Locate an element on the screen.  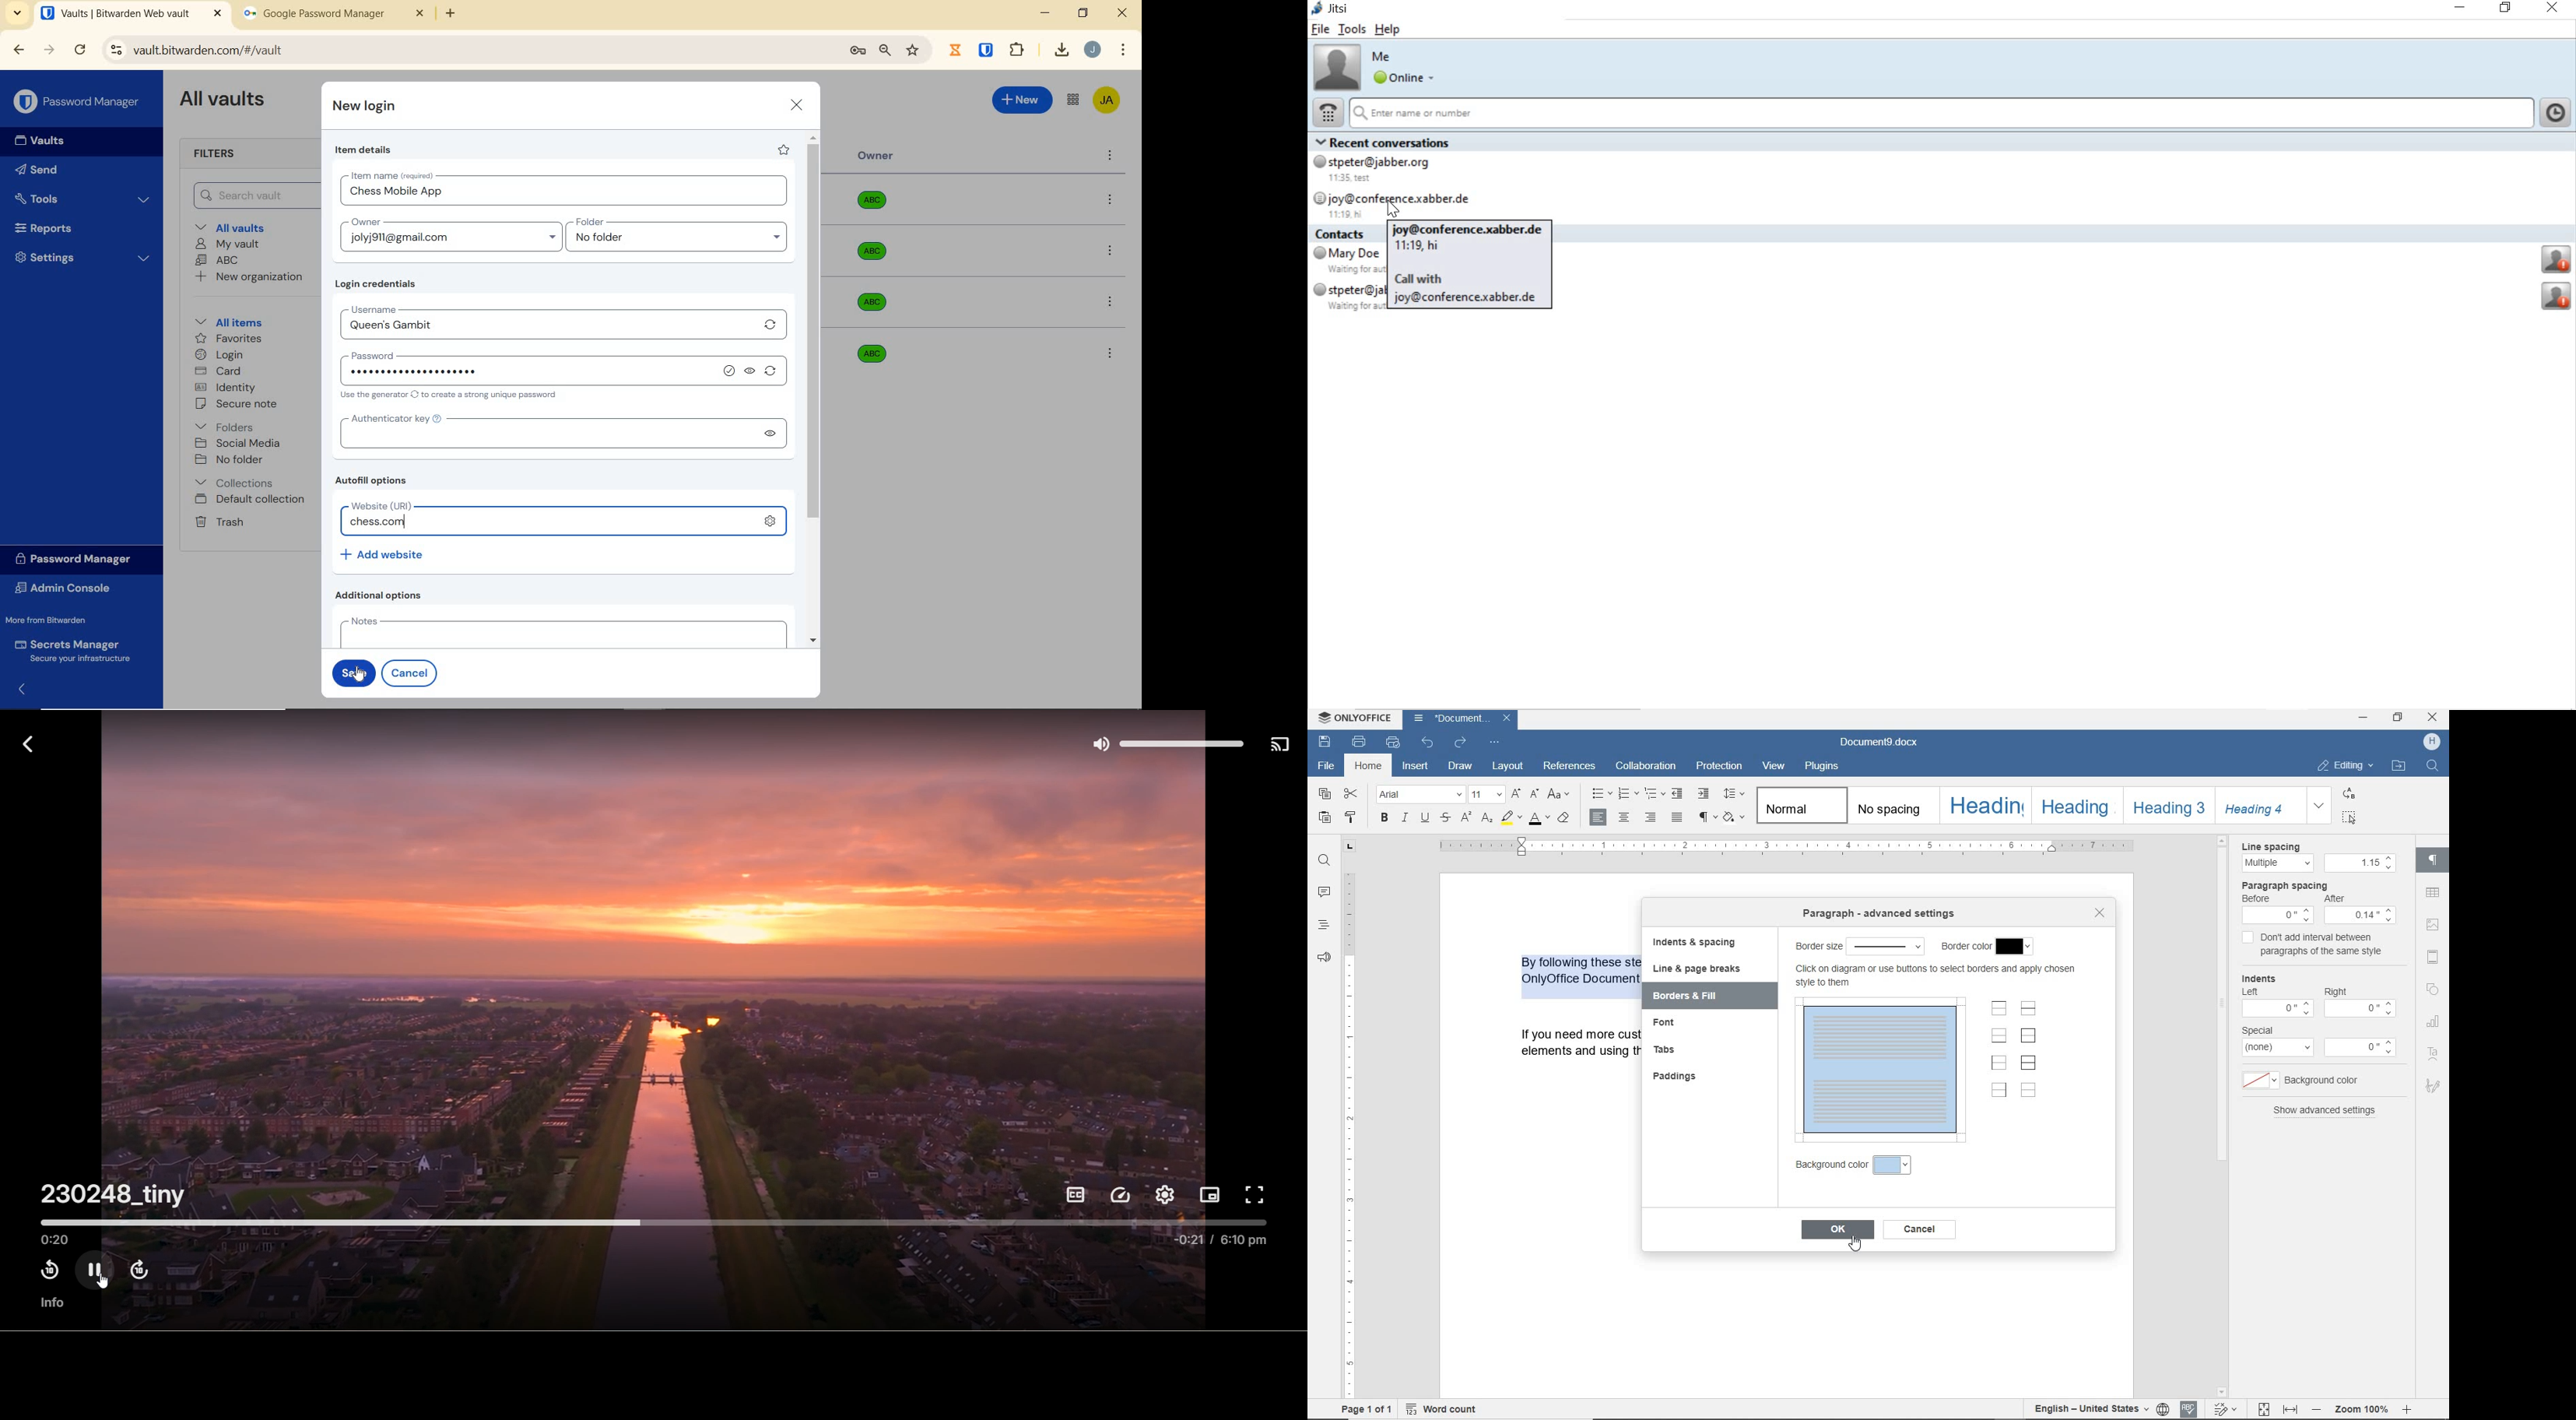
good is located at coordinates (731, 371).